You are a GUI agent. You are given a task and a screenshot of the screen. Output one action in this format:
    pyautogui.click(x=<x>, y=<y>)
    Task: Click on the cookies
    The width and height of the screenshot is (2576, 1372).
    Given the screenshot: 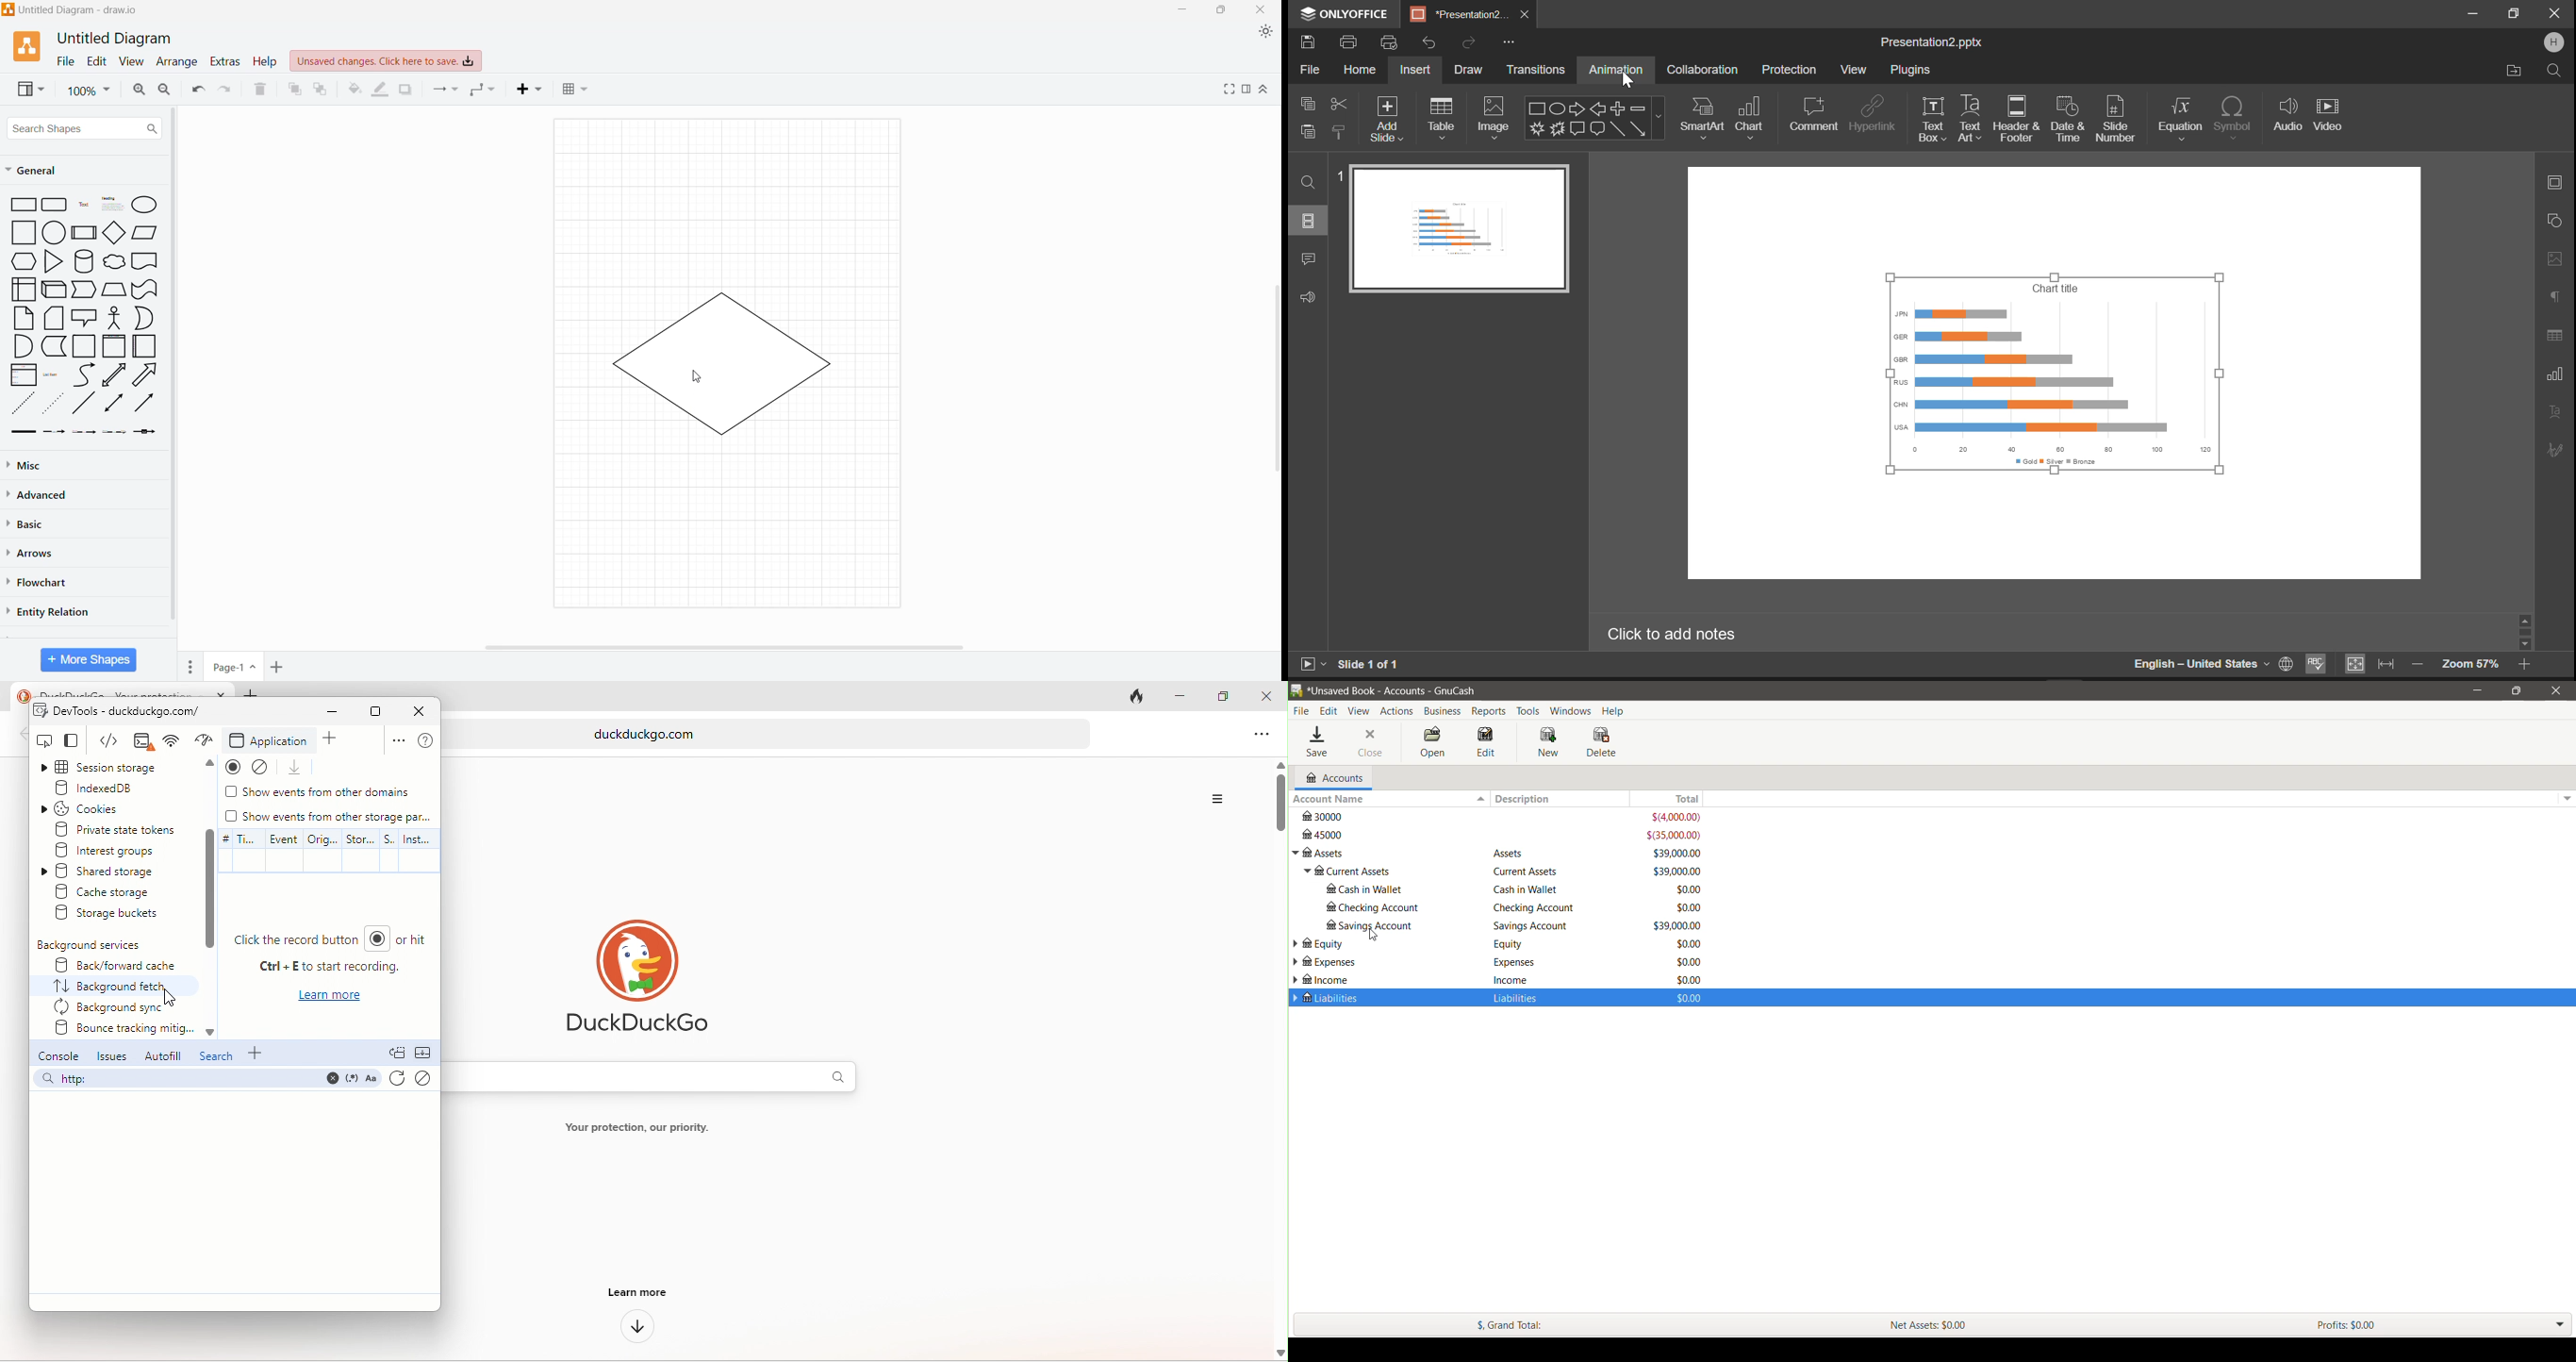 What is the action you would take?
    pyautogui.click(x=99, y=808)
    